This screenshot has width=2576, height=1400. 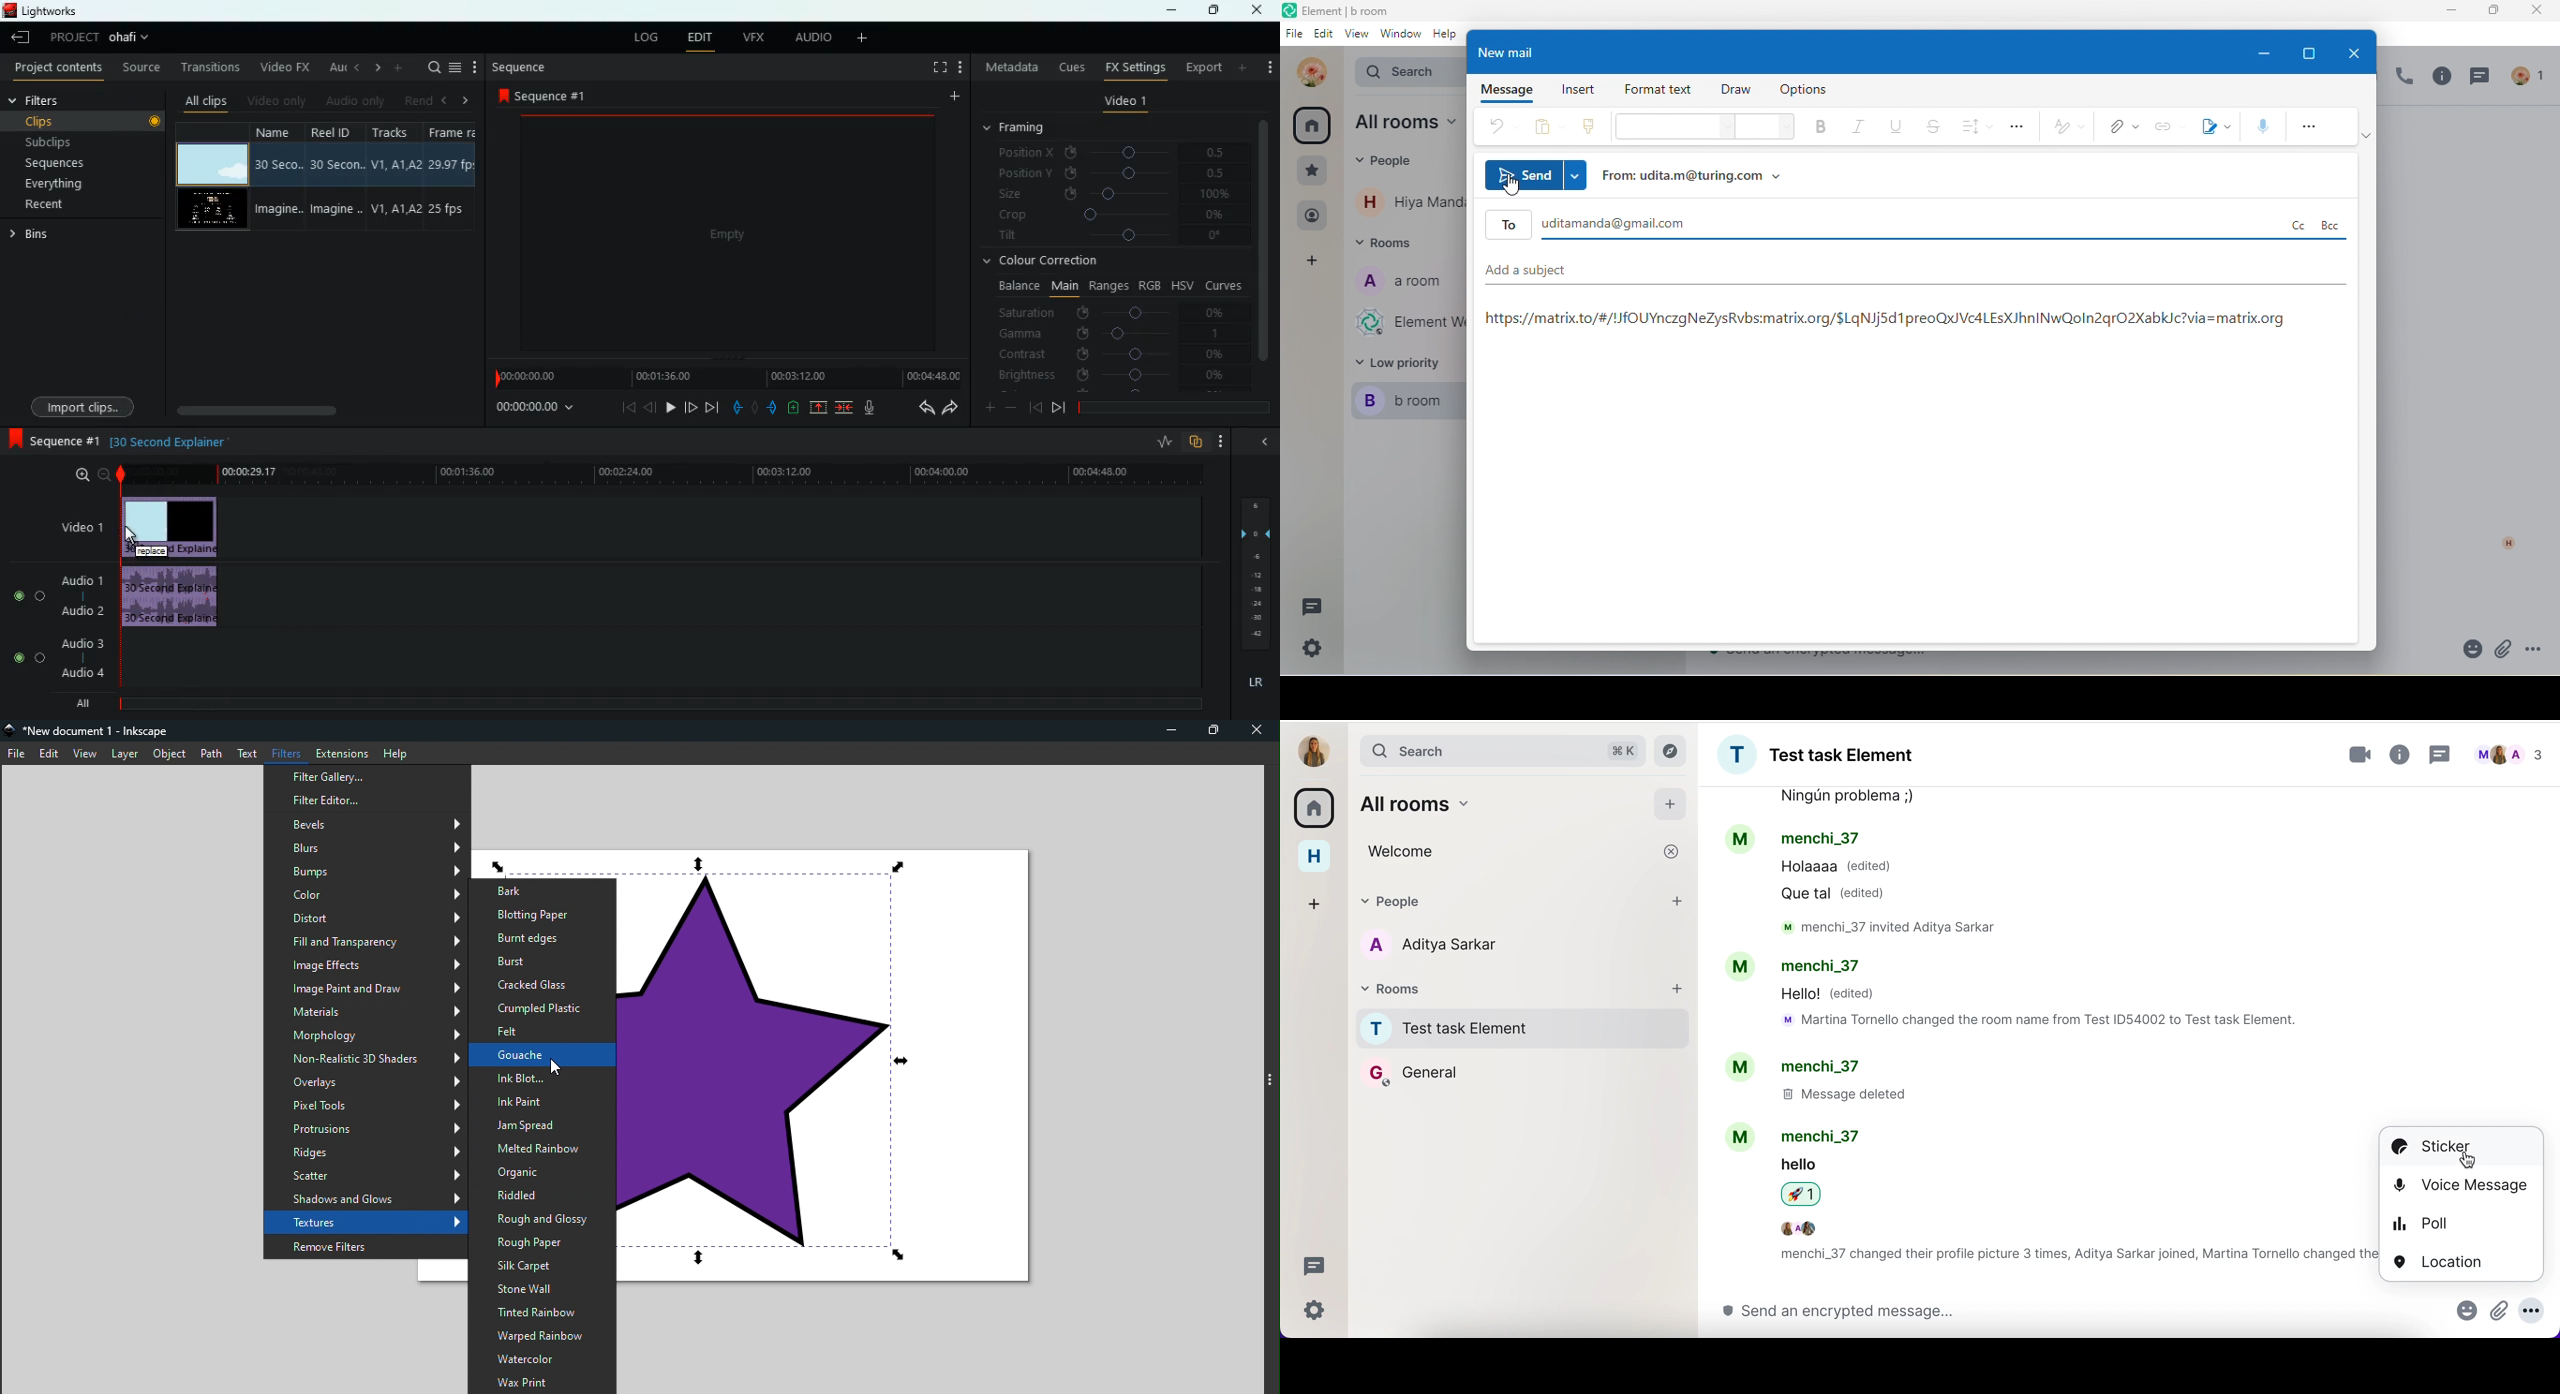 What do you see at coordinates (50, 753) in the screenshot?
I see `Edit` at bounding box center [50, 753].